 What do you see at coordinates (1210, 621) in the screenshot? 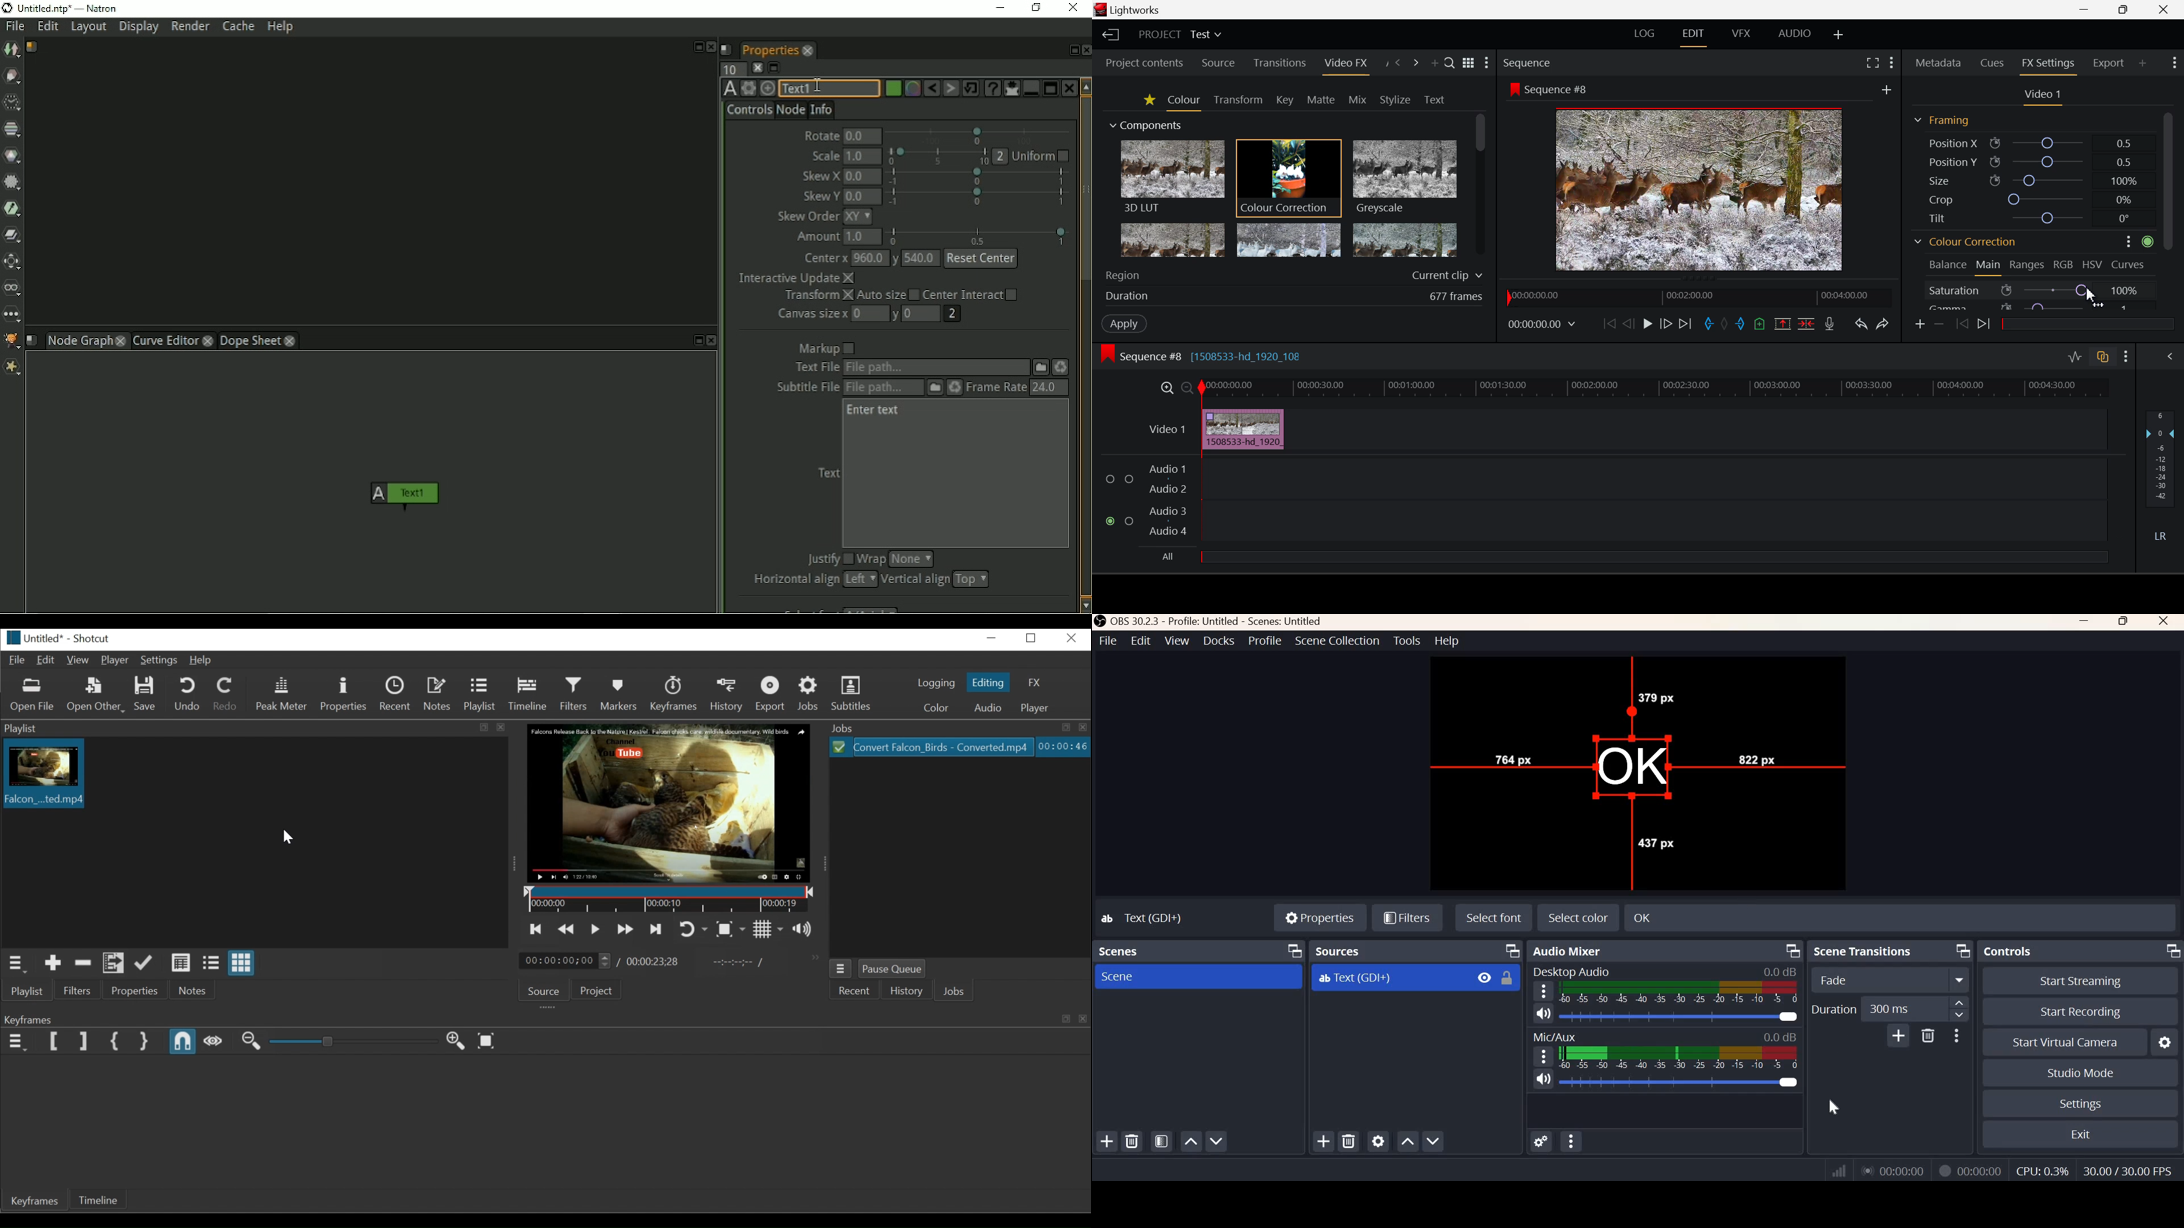
I see `OBS 30.2.3 - Profile: Untitled - Scenes: Untitled` at bounding box center [1210, 621].